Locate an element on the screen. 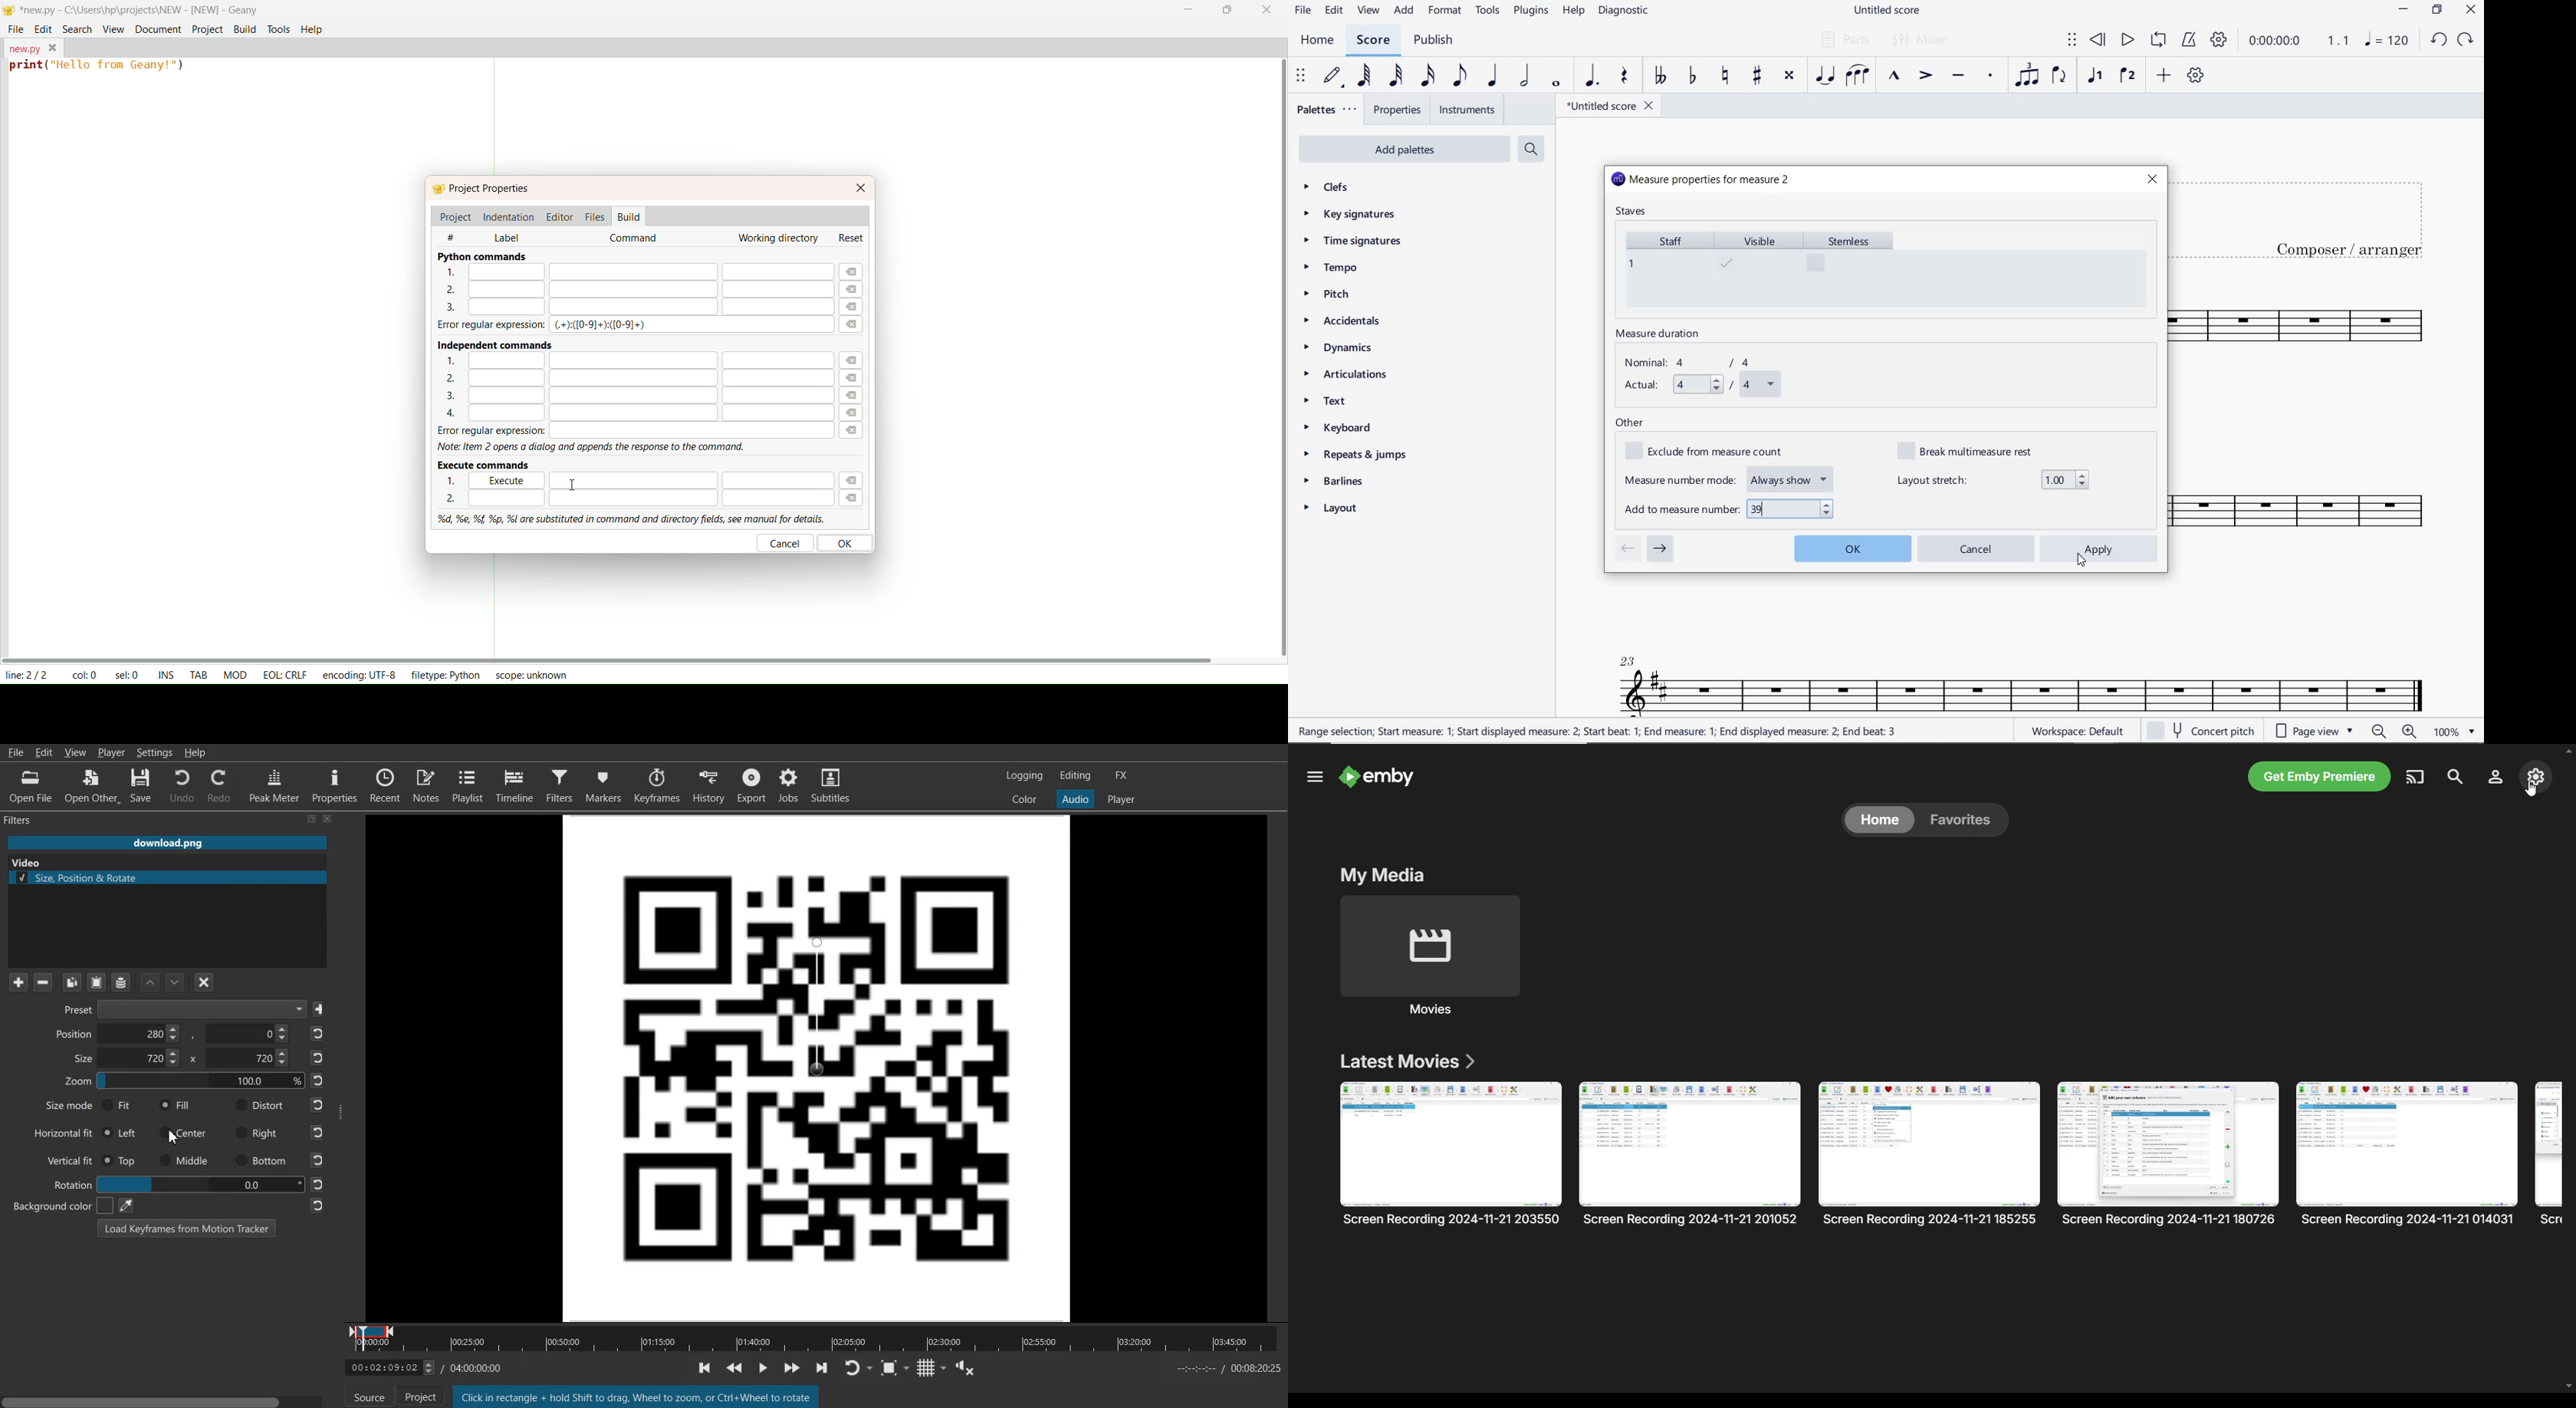 The height and width of the screenshot is (1428, 2576). Bottom is located at coordinates (260, 1161).